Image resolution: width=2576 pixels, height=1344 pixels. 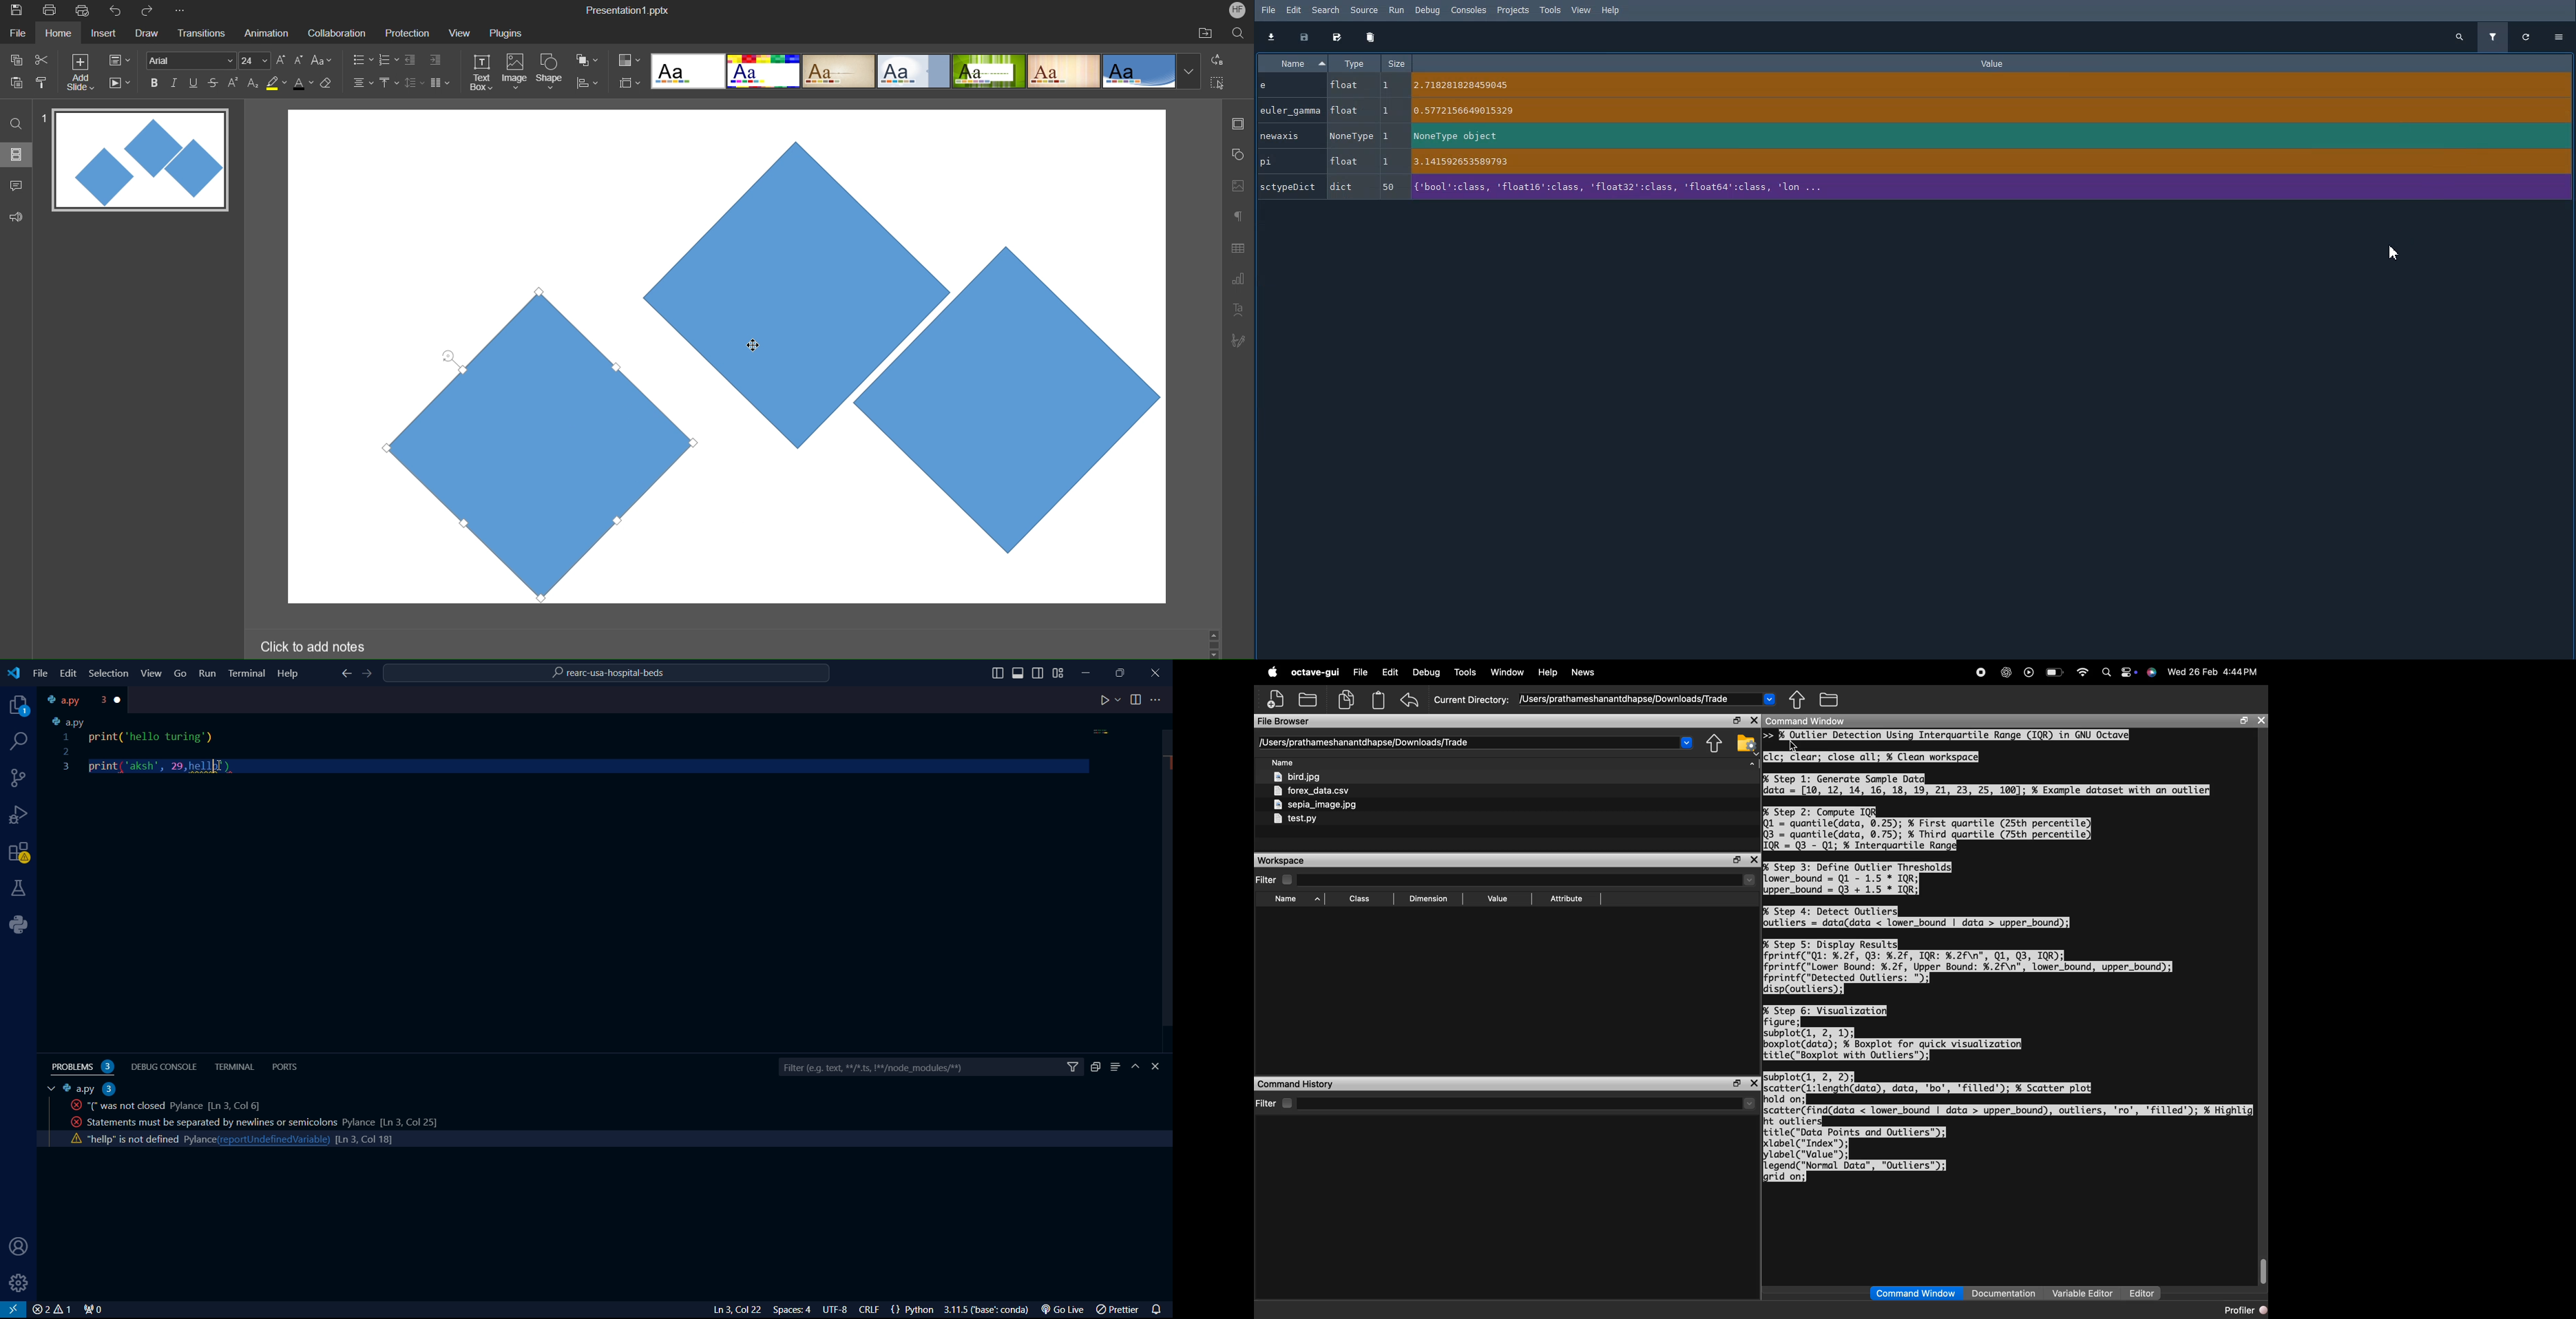 I want to click on scrollbar, so click(x=1214, y=643).